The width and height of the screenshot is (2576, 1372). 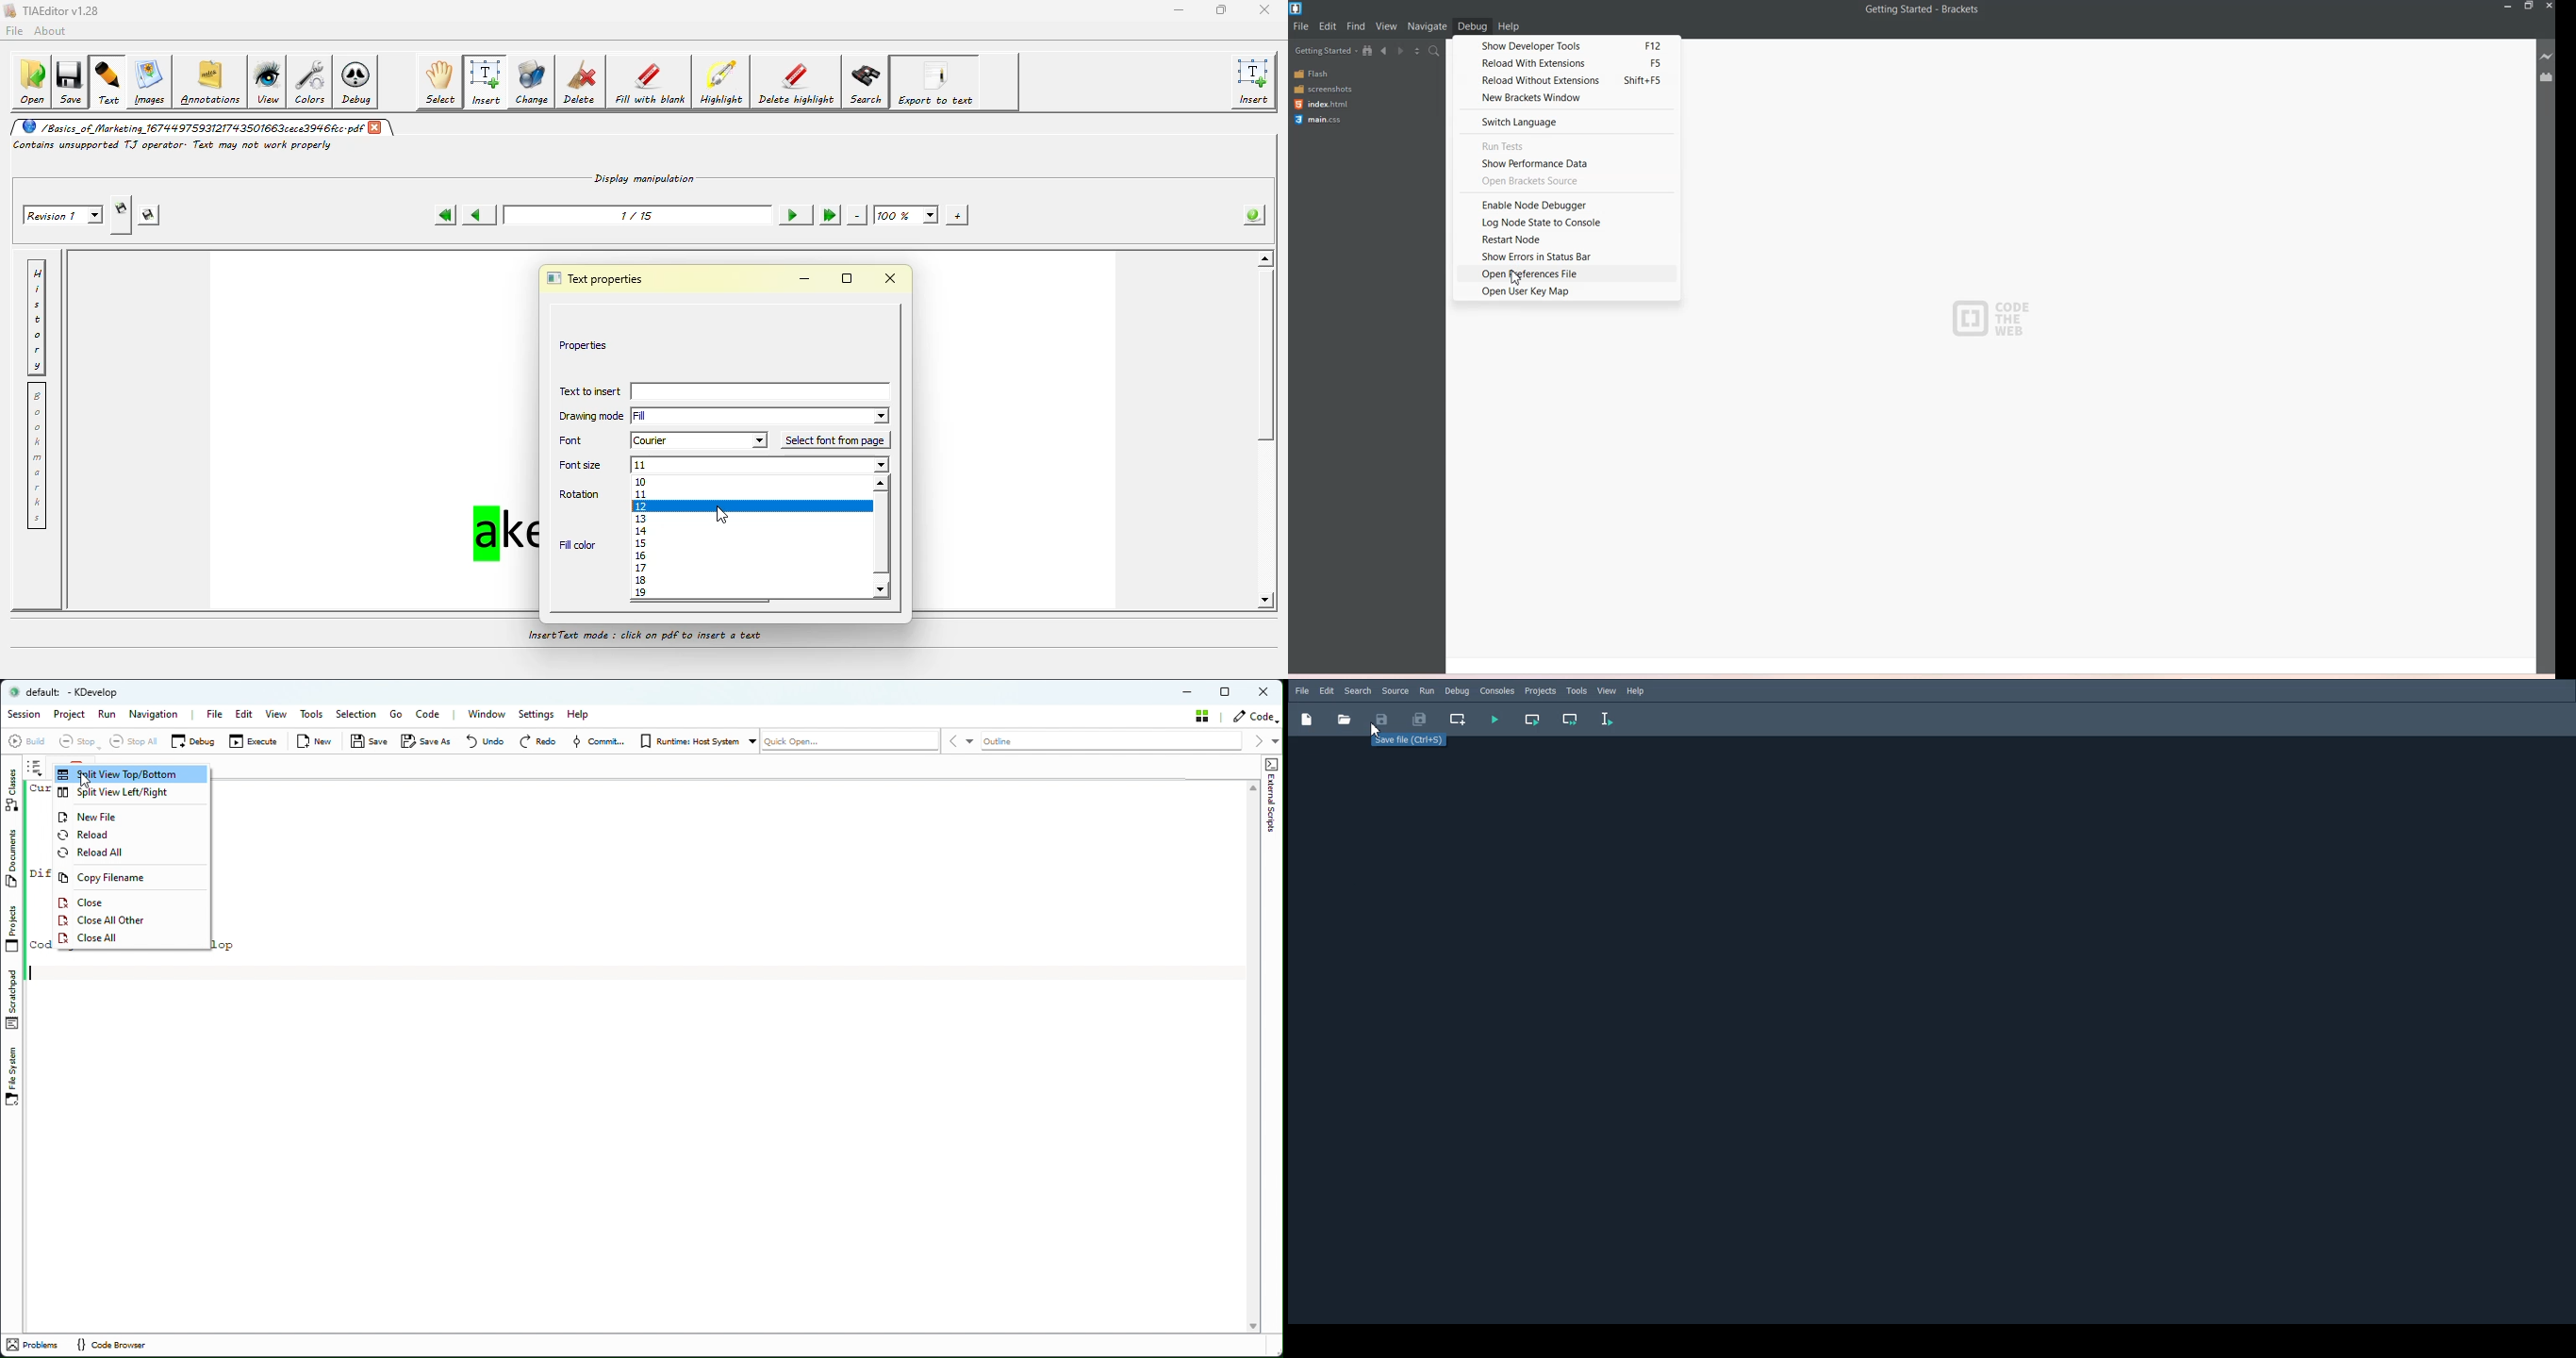 I want to click on View, so click(x=1386, y=26).